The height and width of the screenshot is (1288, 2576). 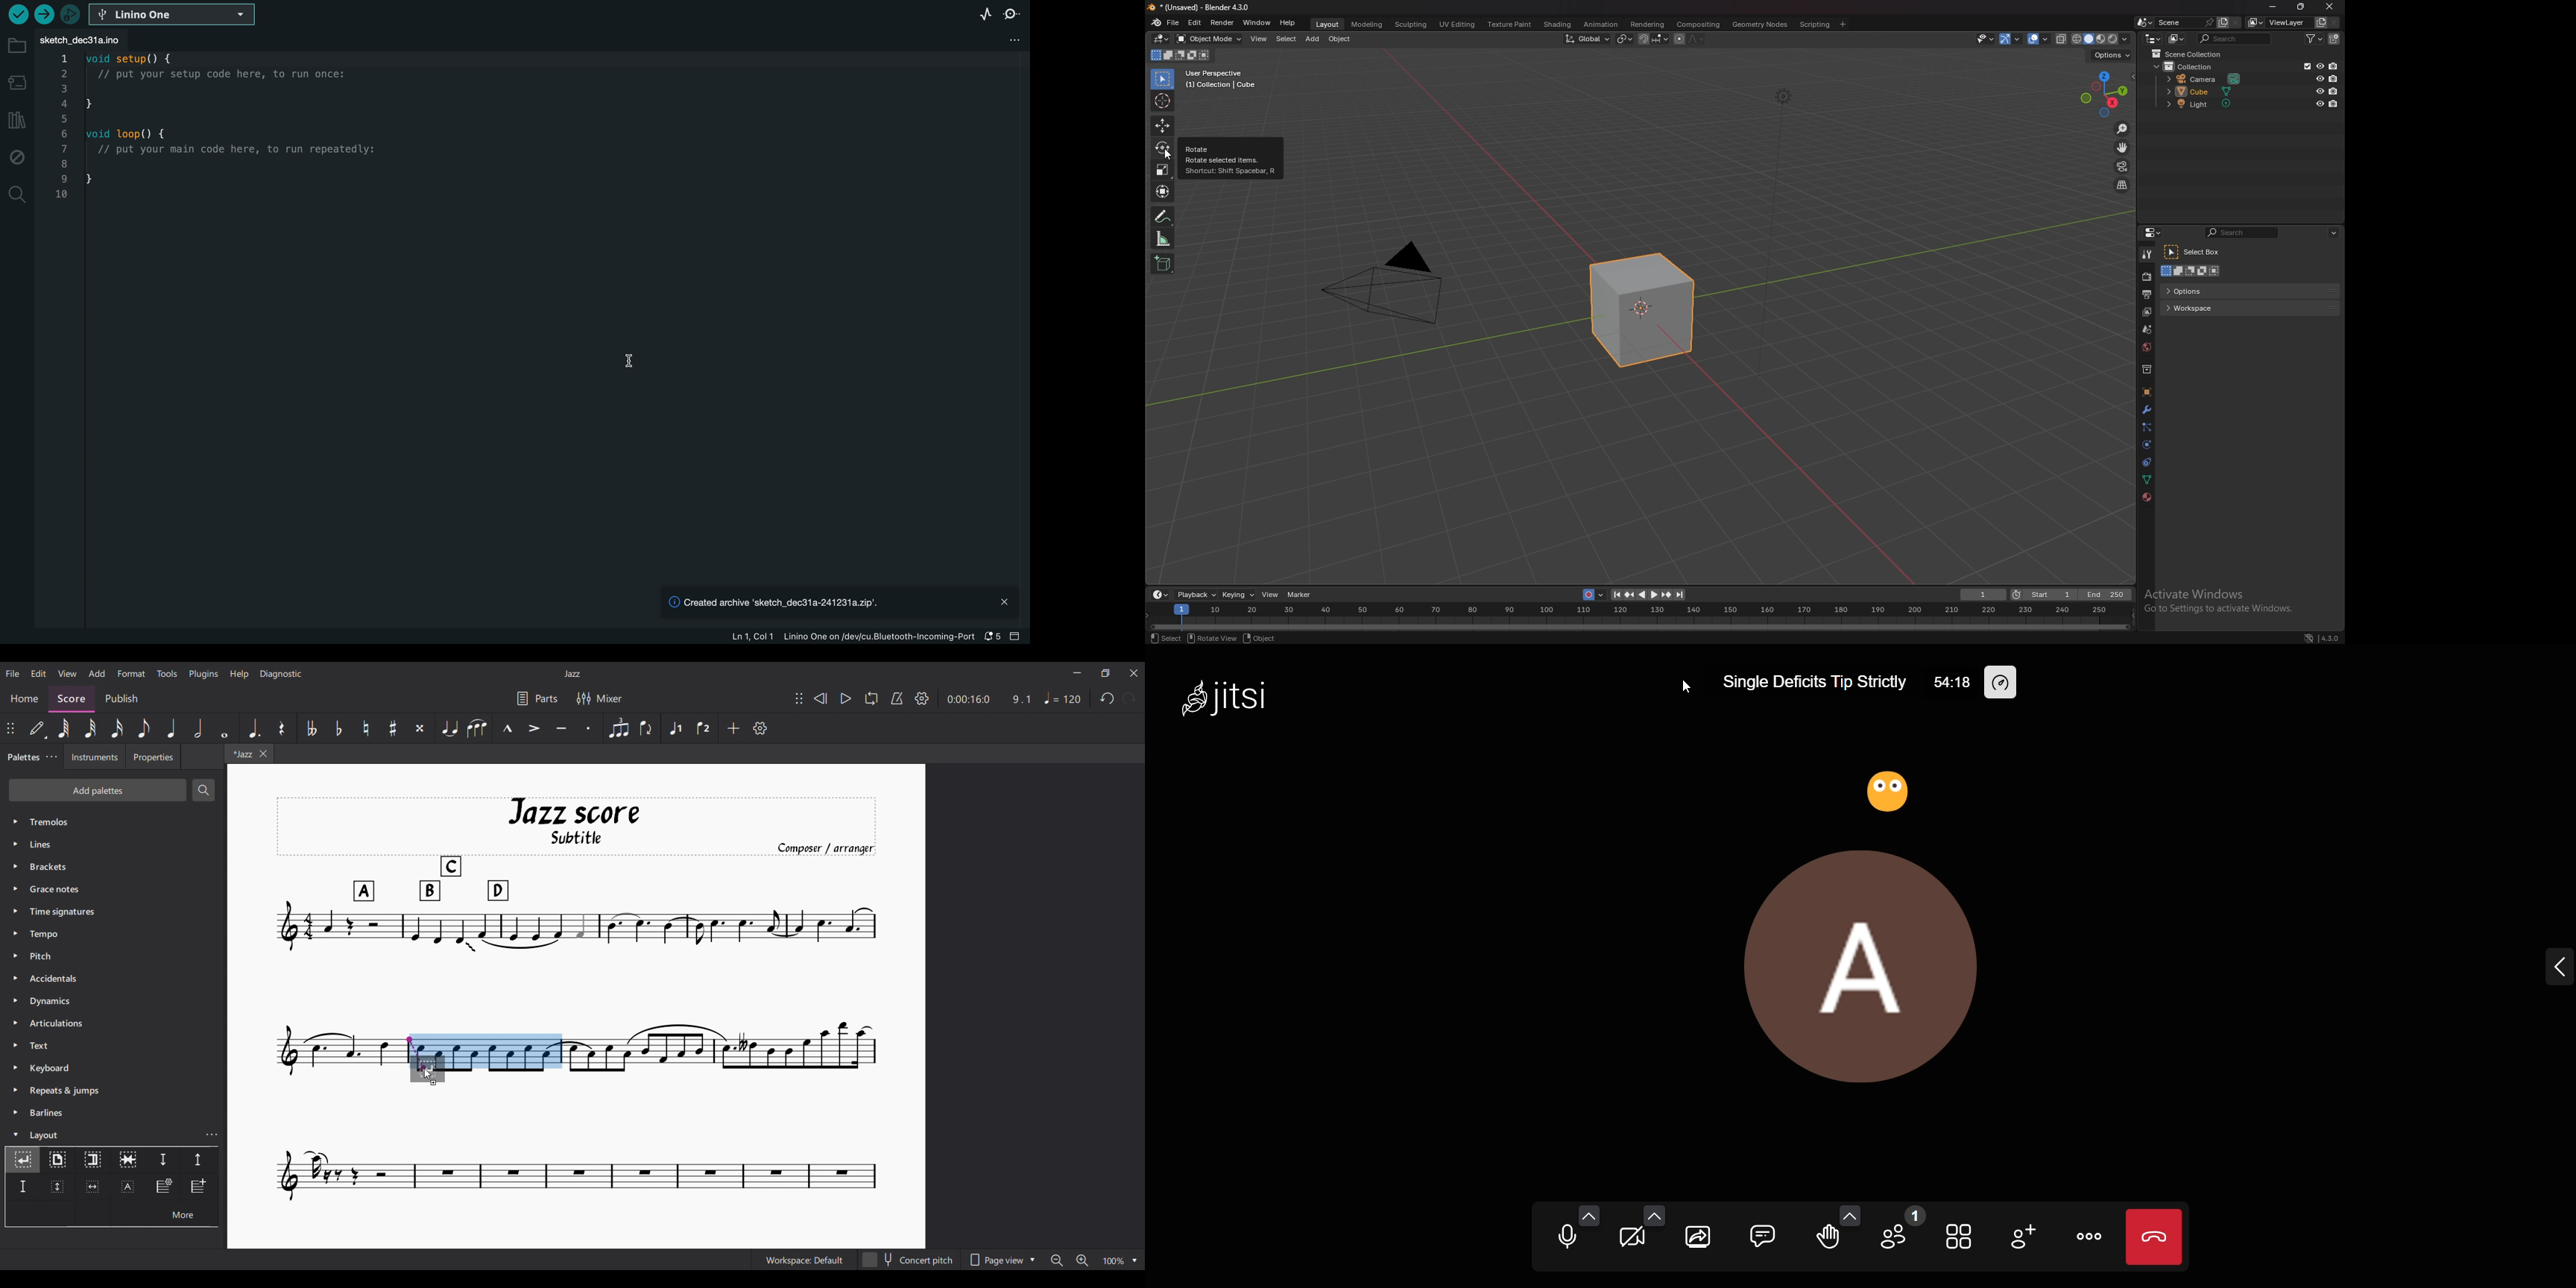 What do you see at coordinates (2123, 166) in the screenshot?
I see `camera view` at bounding box center [2123, 166].